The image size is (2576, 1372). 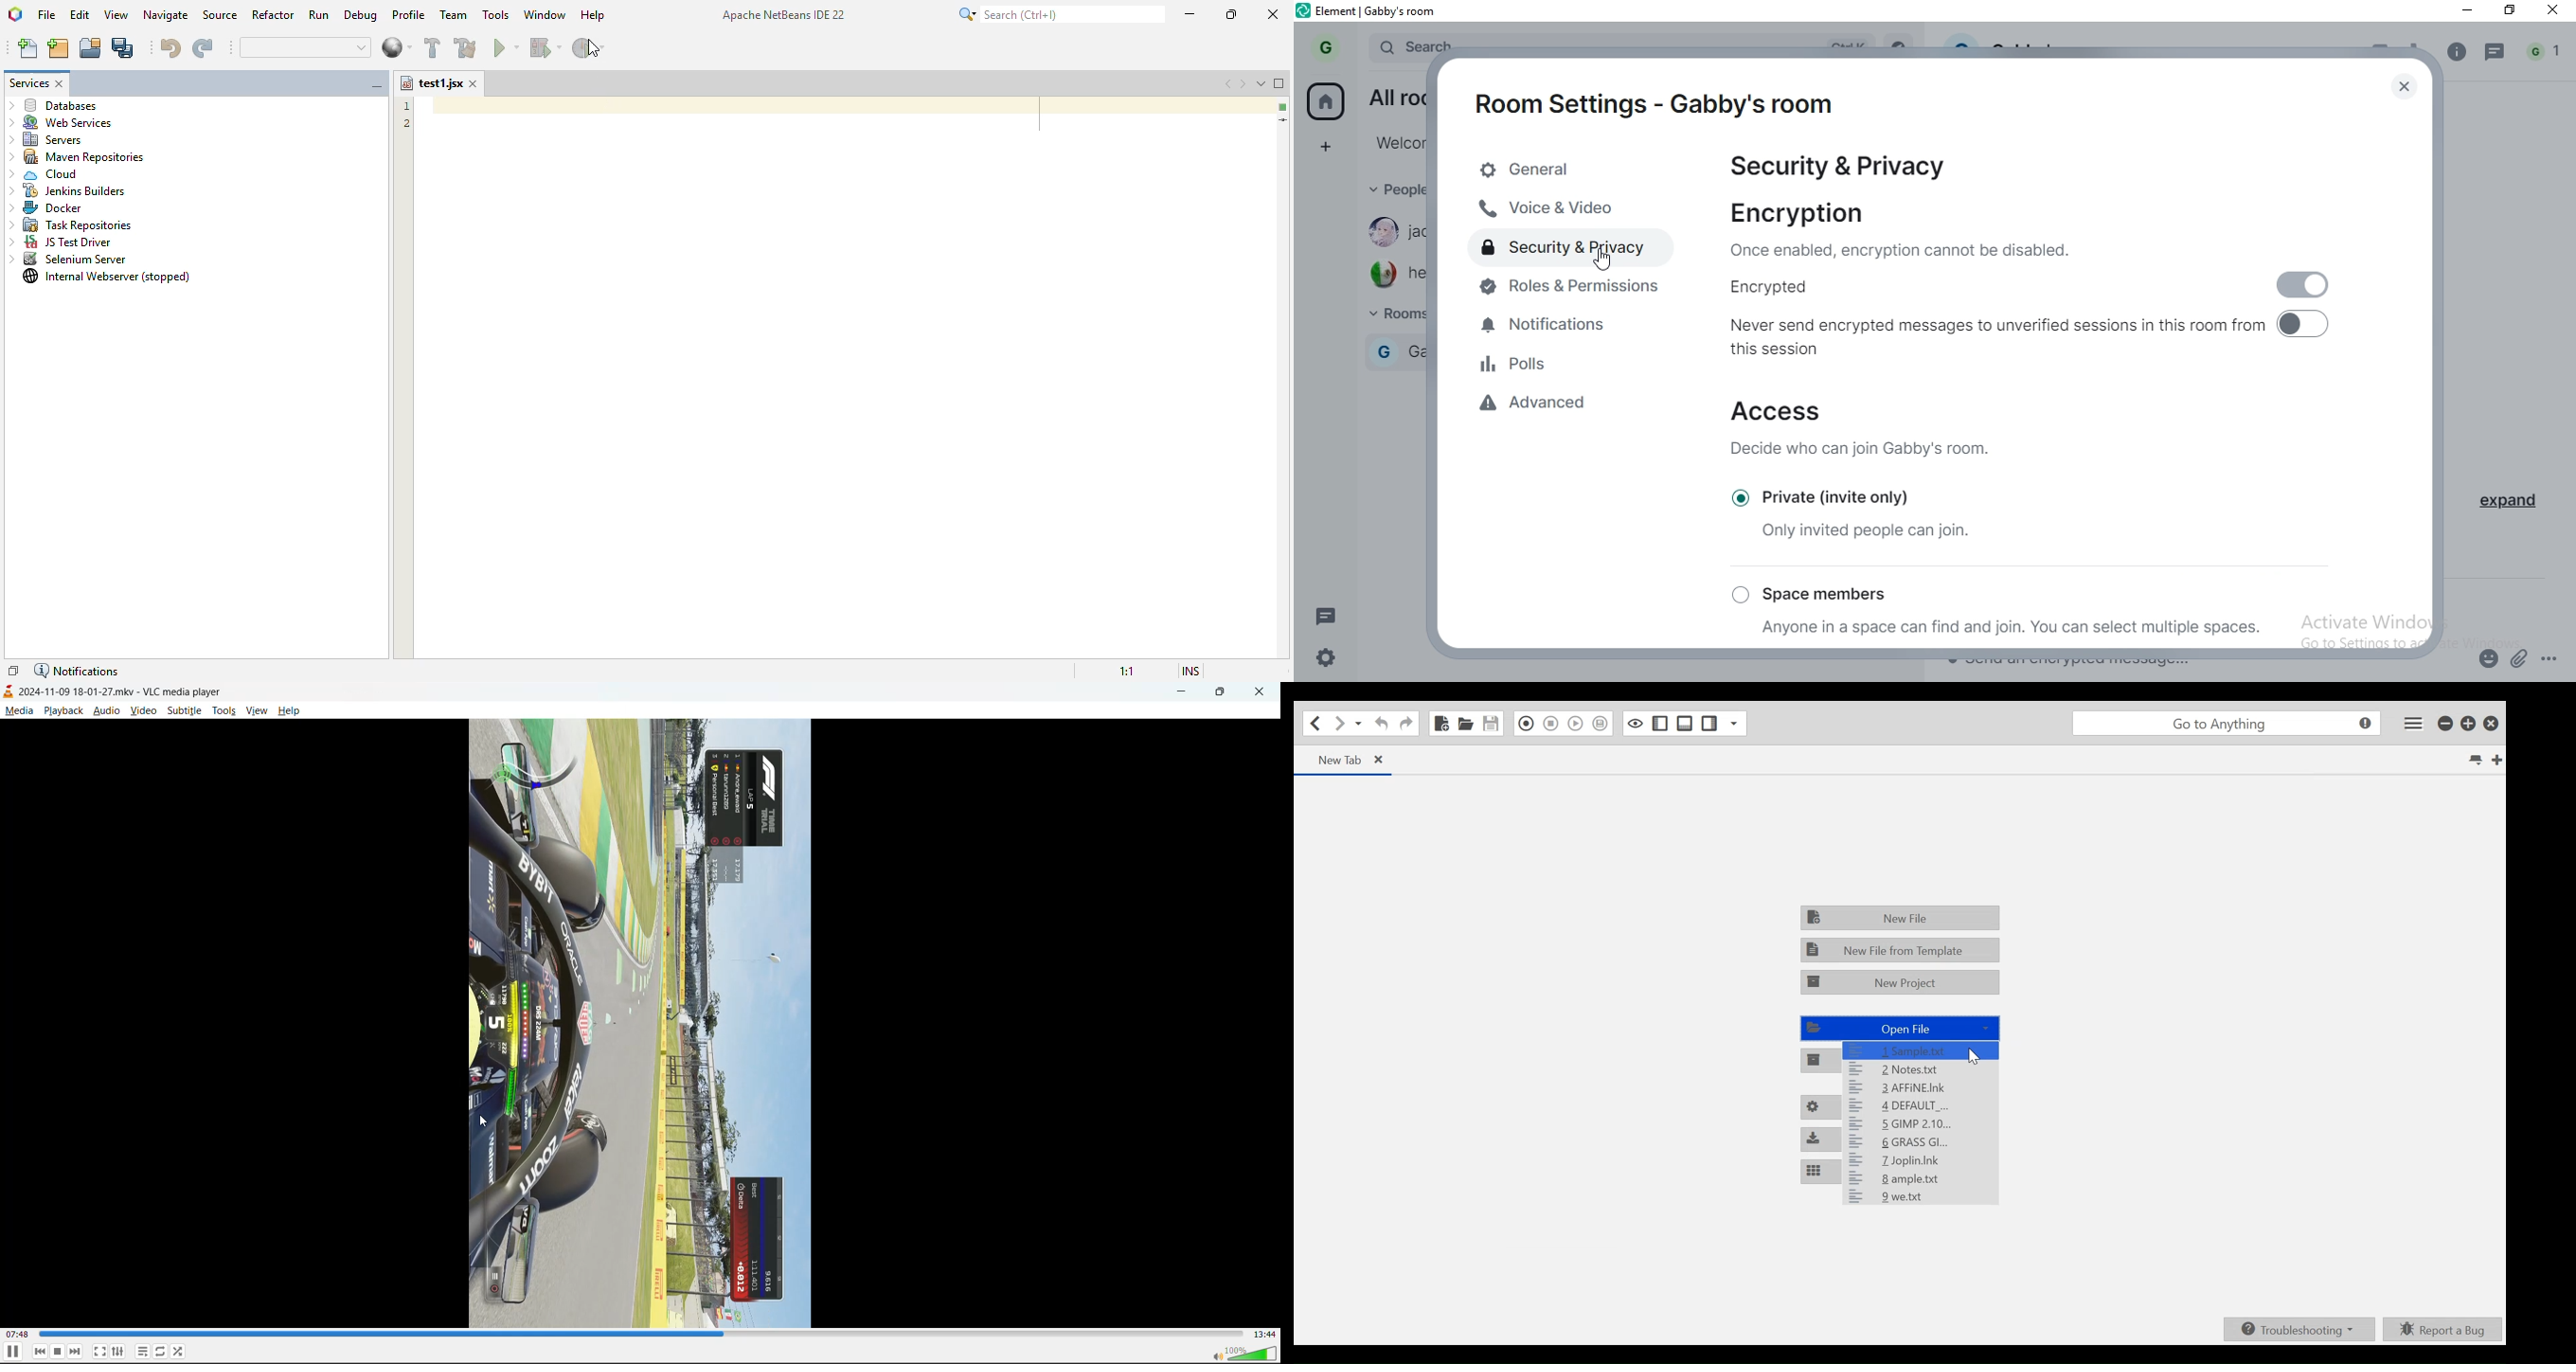 I want to click on jackmama, so click(x=1419, y=231).